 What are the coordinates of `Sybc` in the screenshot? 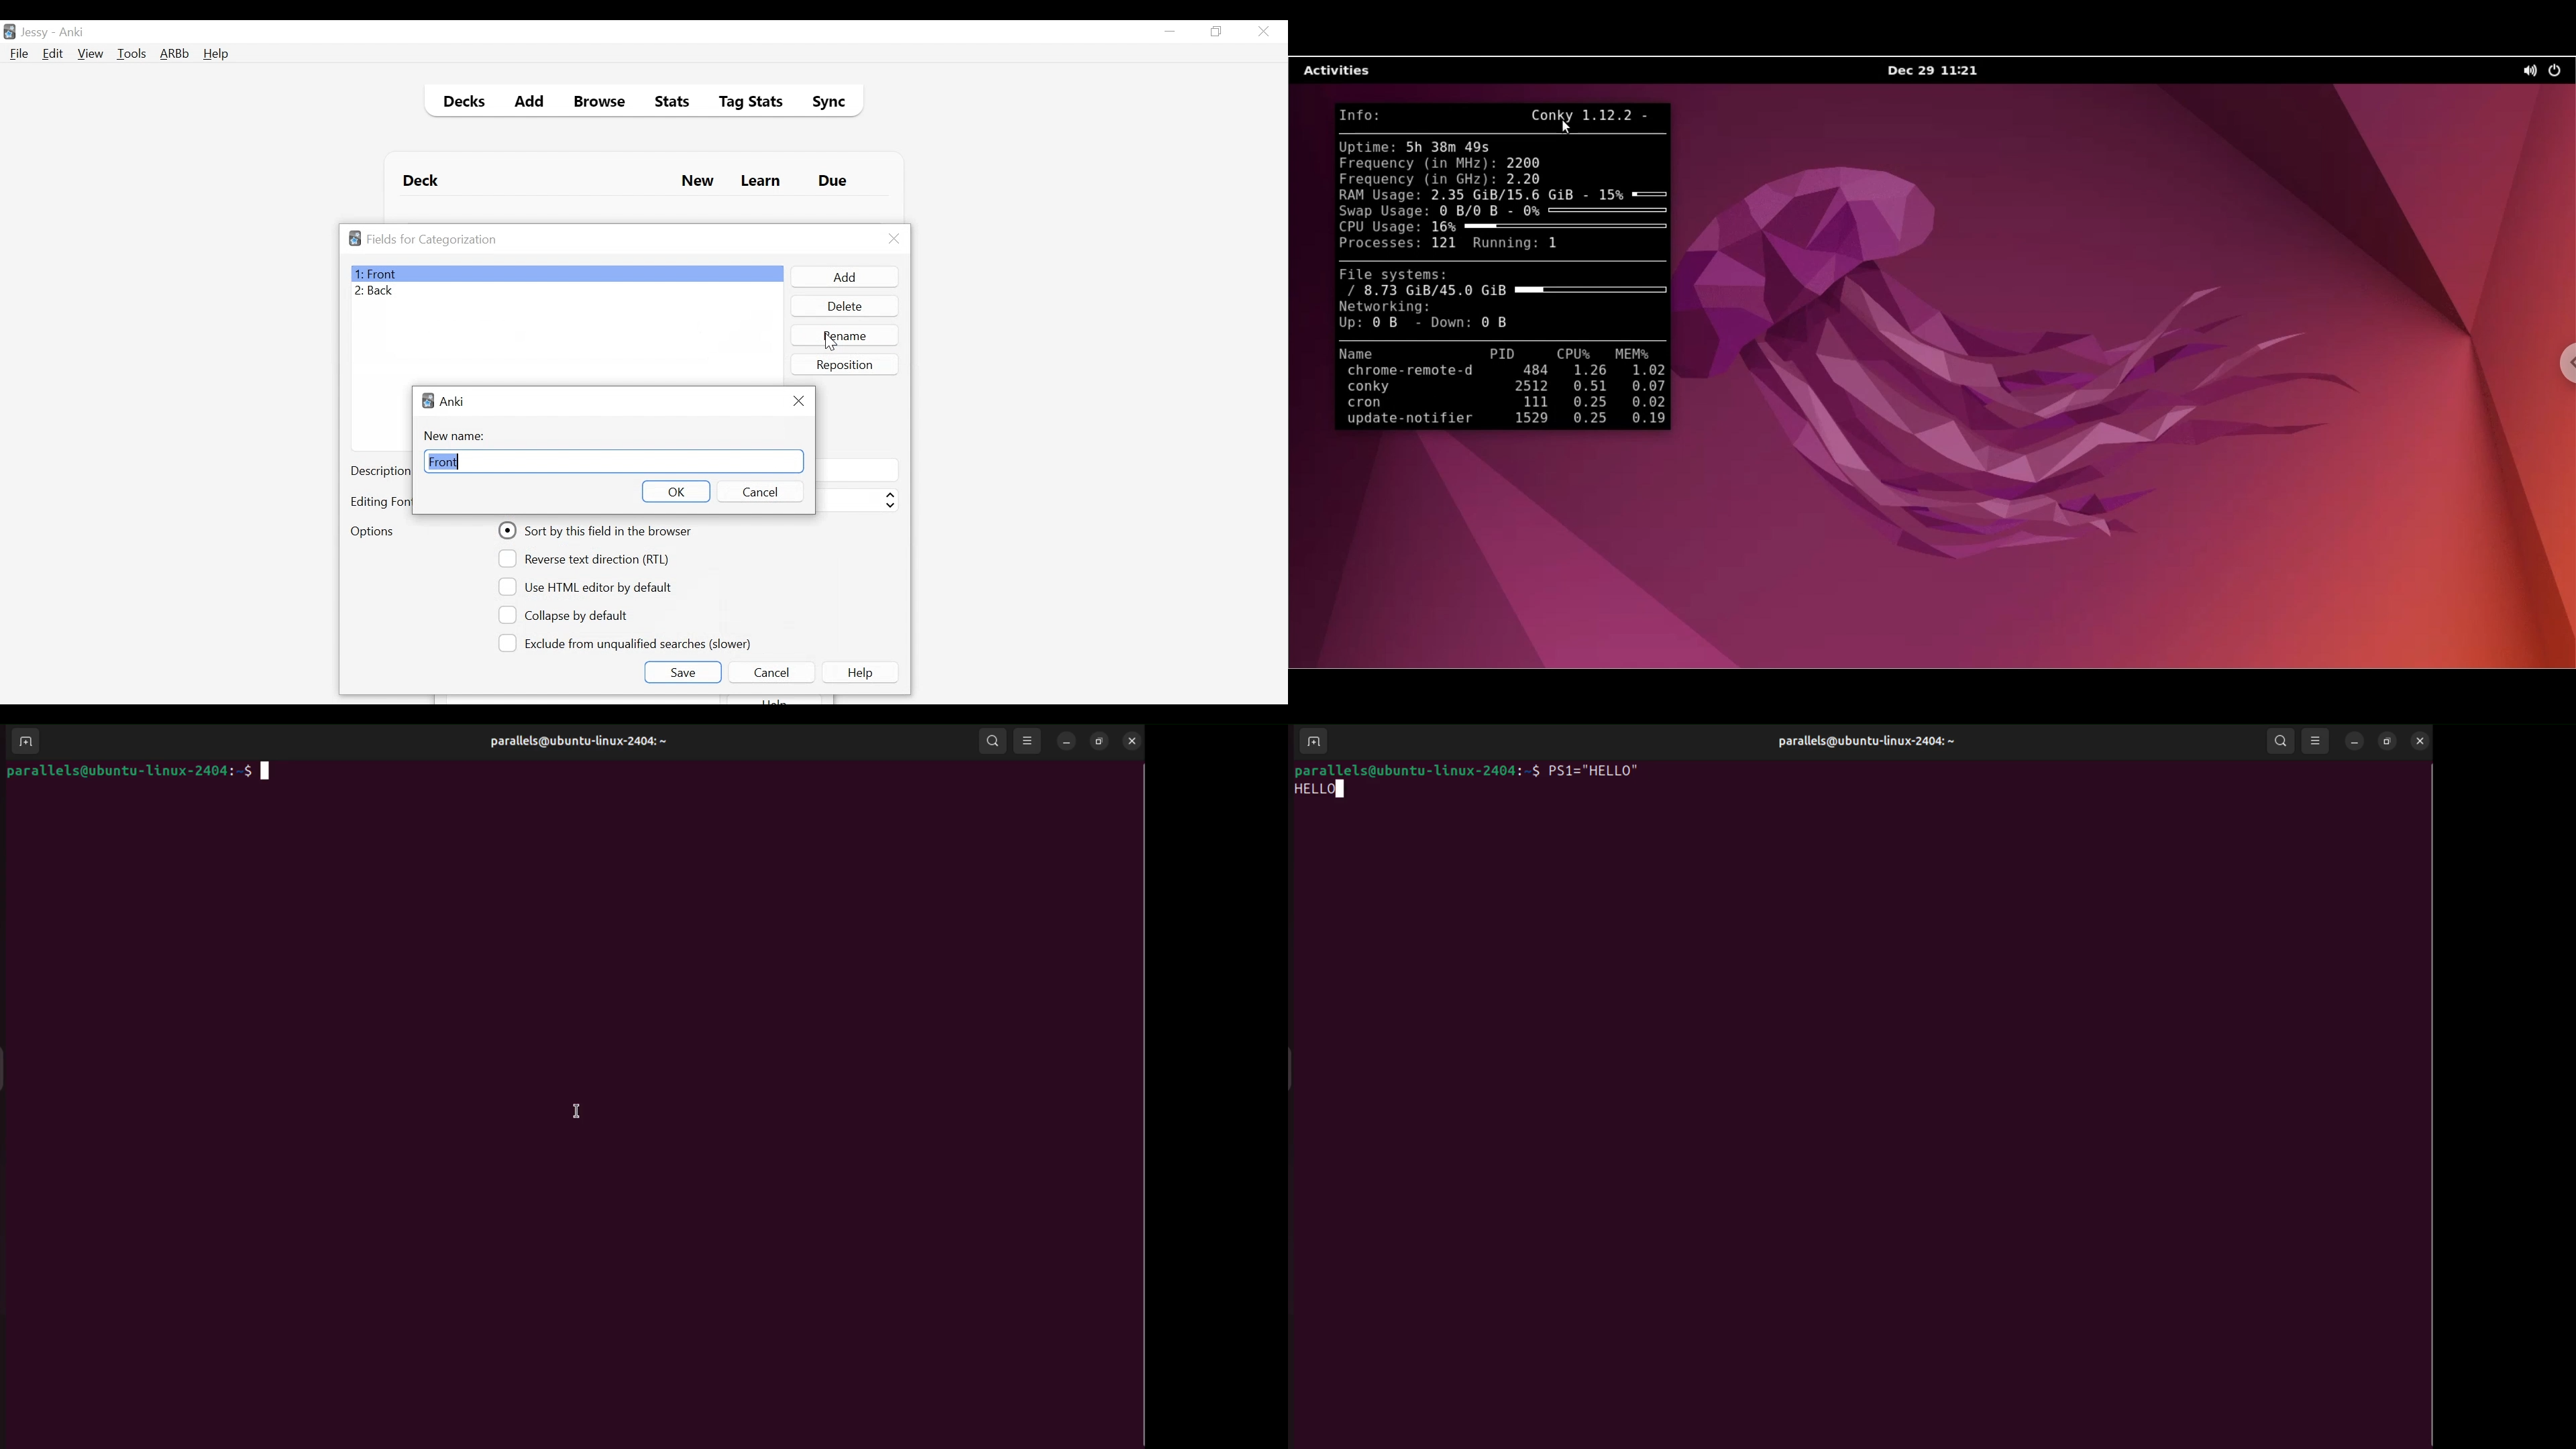 It's located at (824, 103).